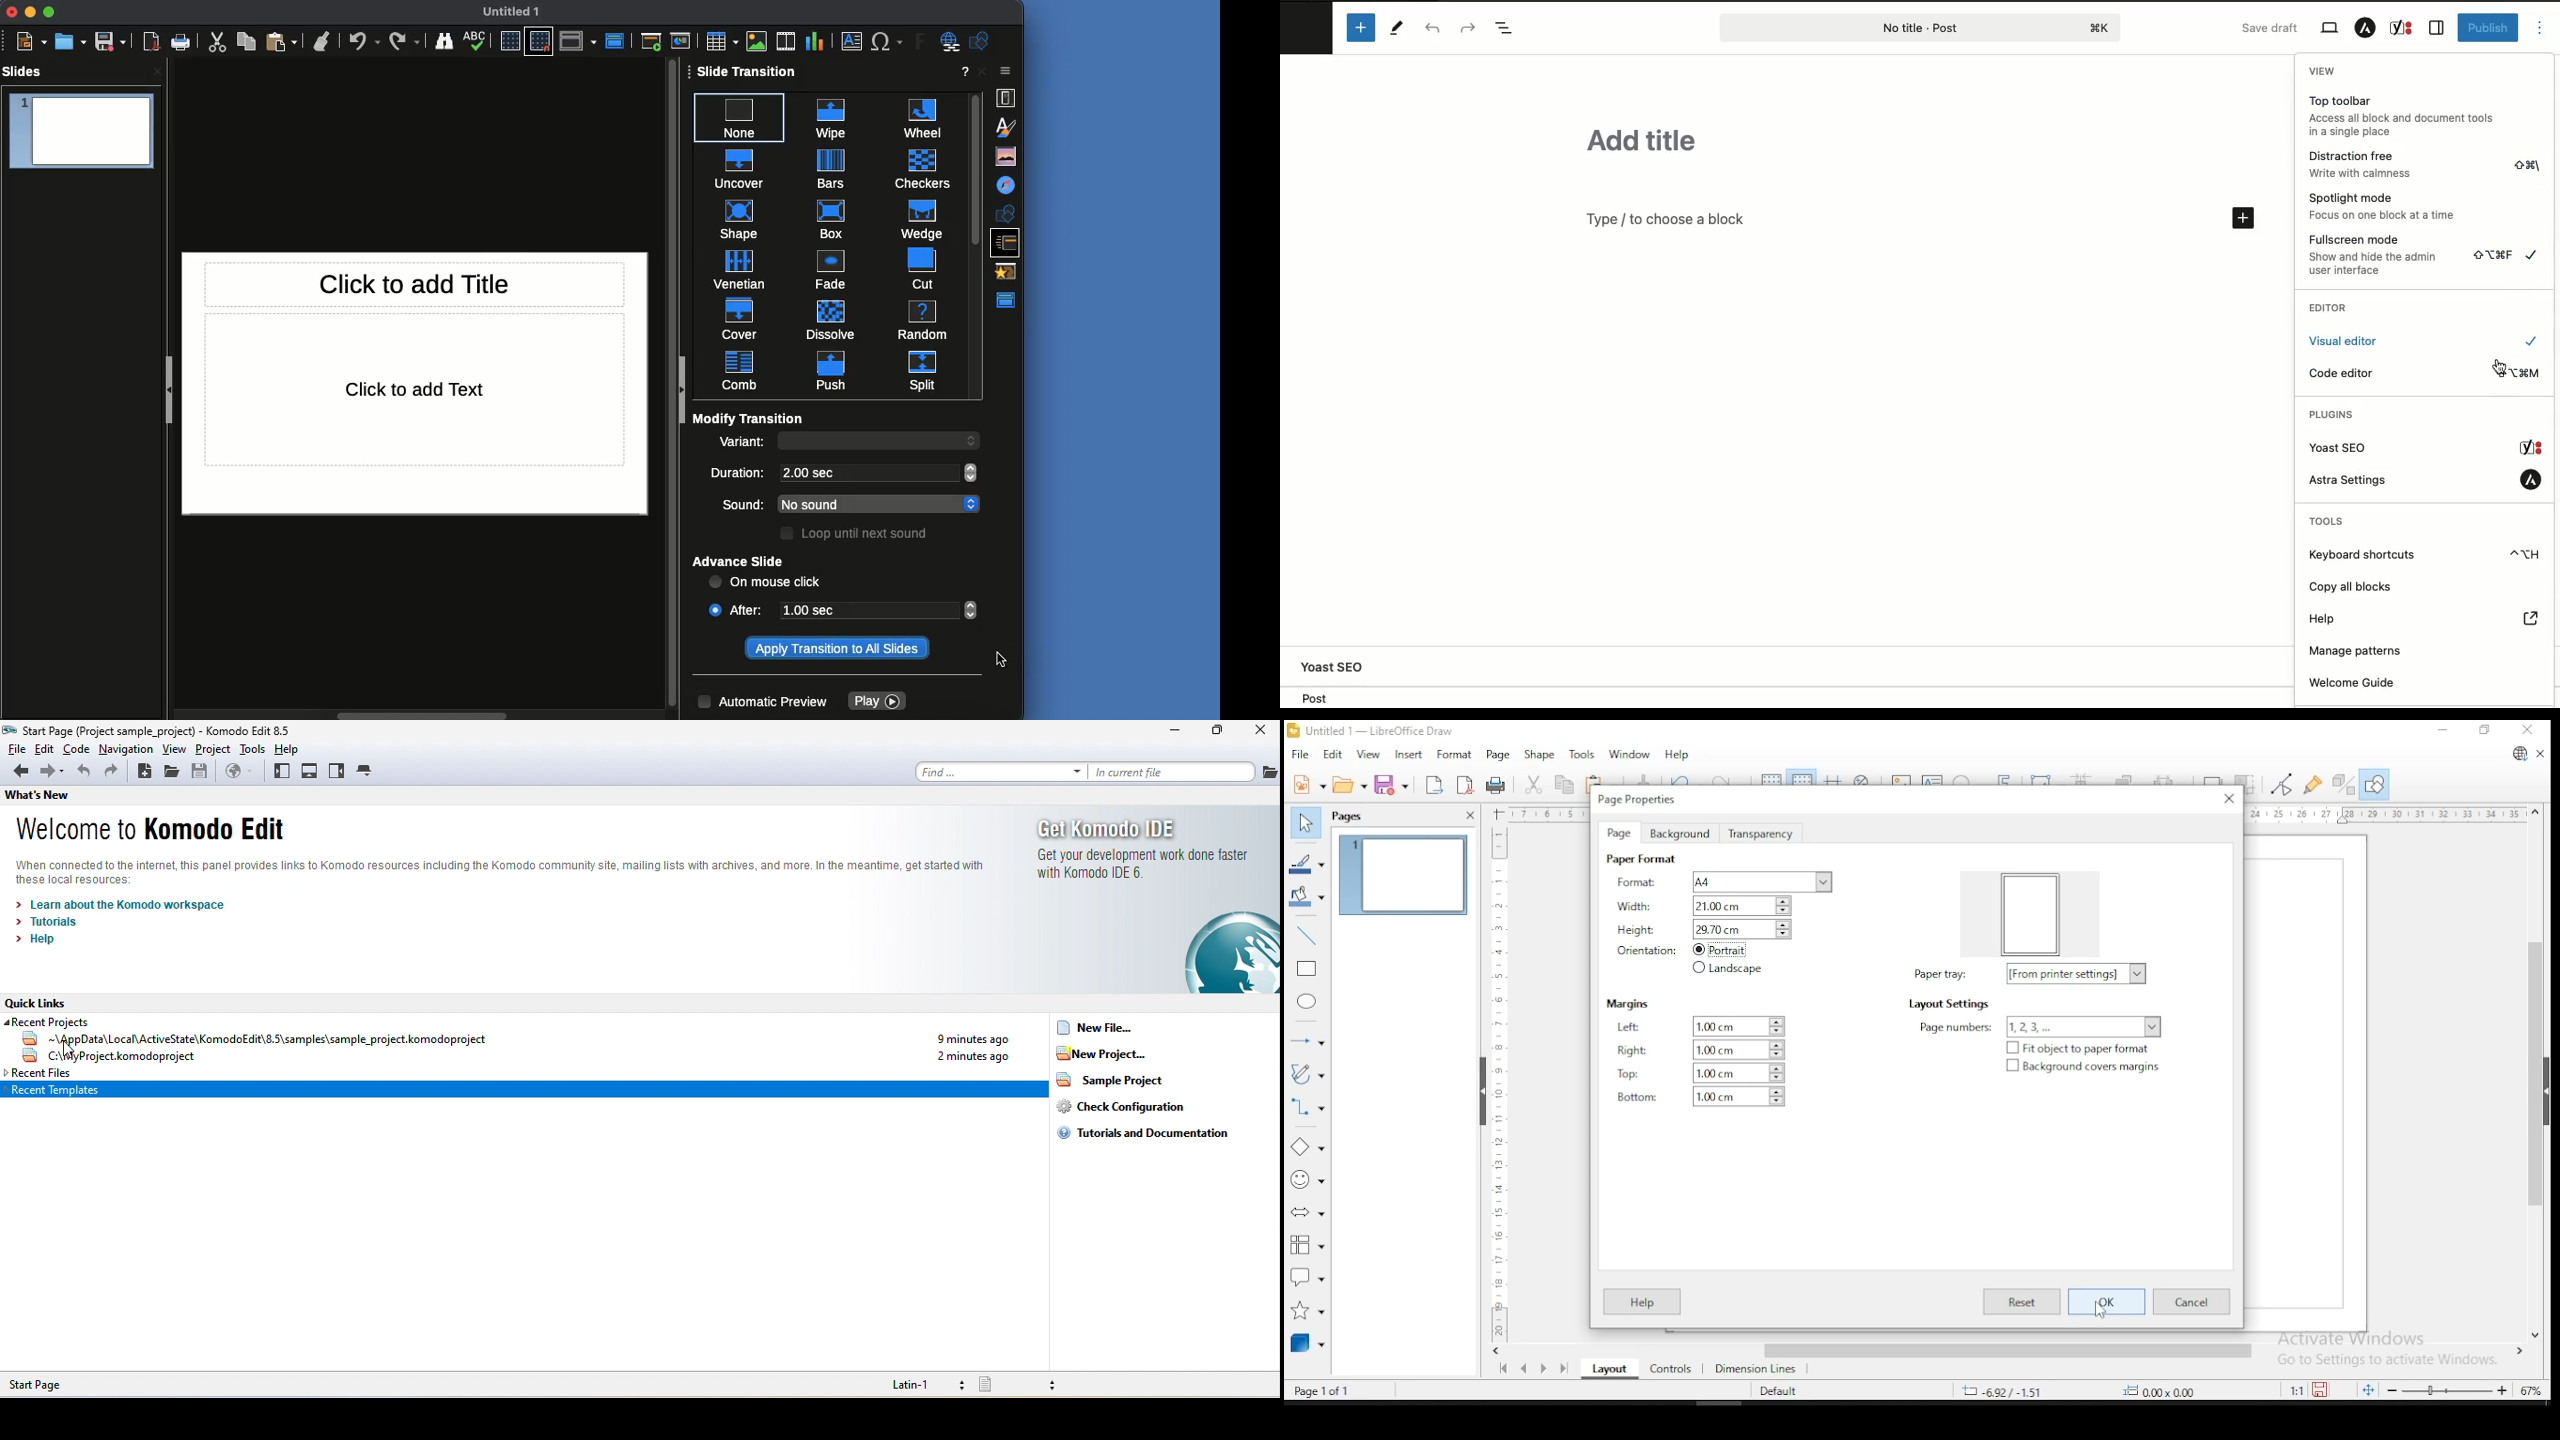  I want to click on Maximize, so click(50, 13).